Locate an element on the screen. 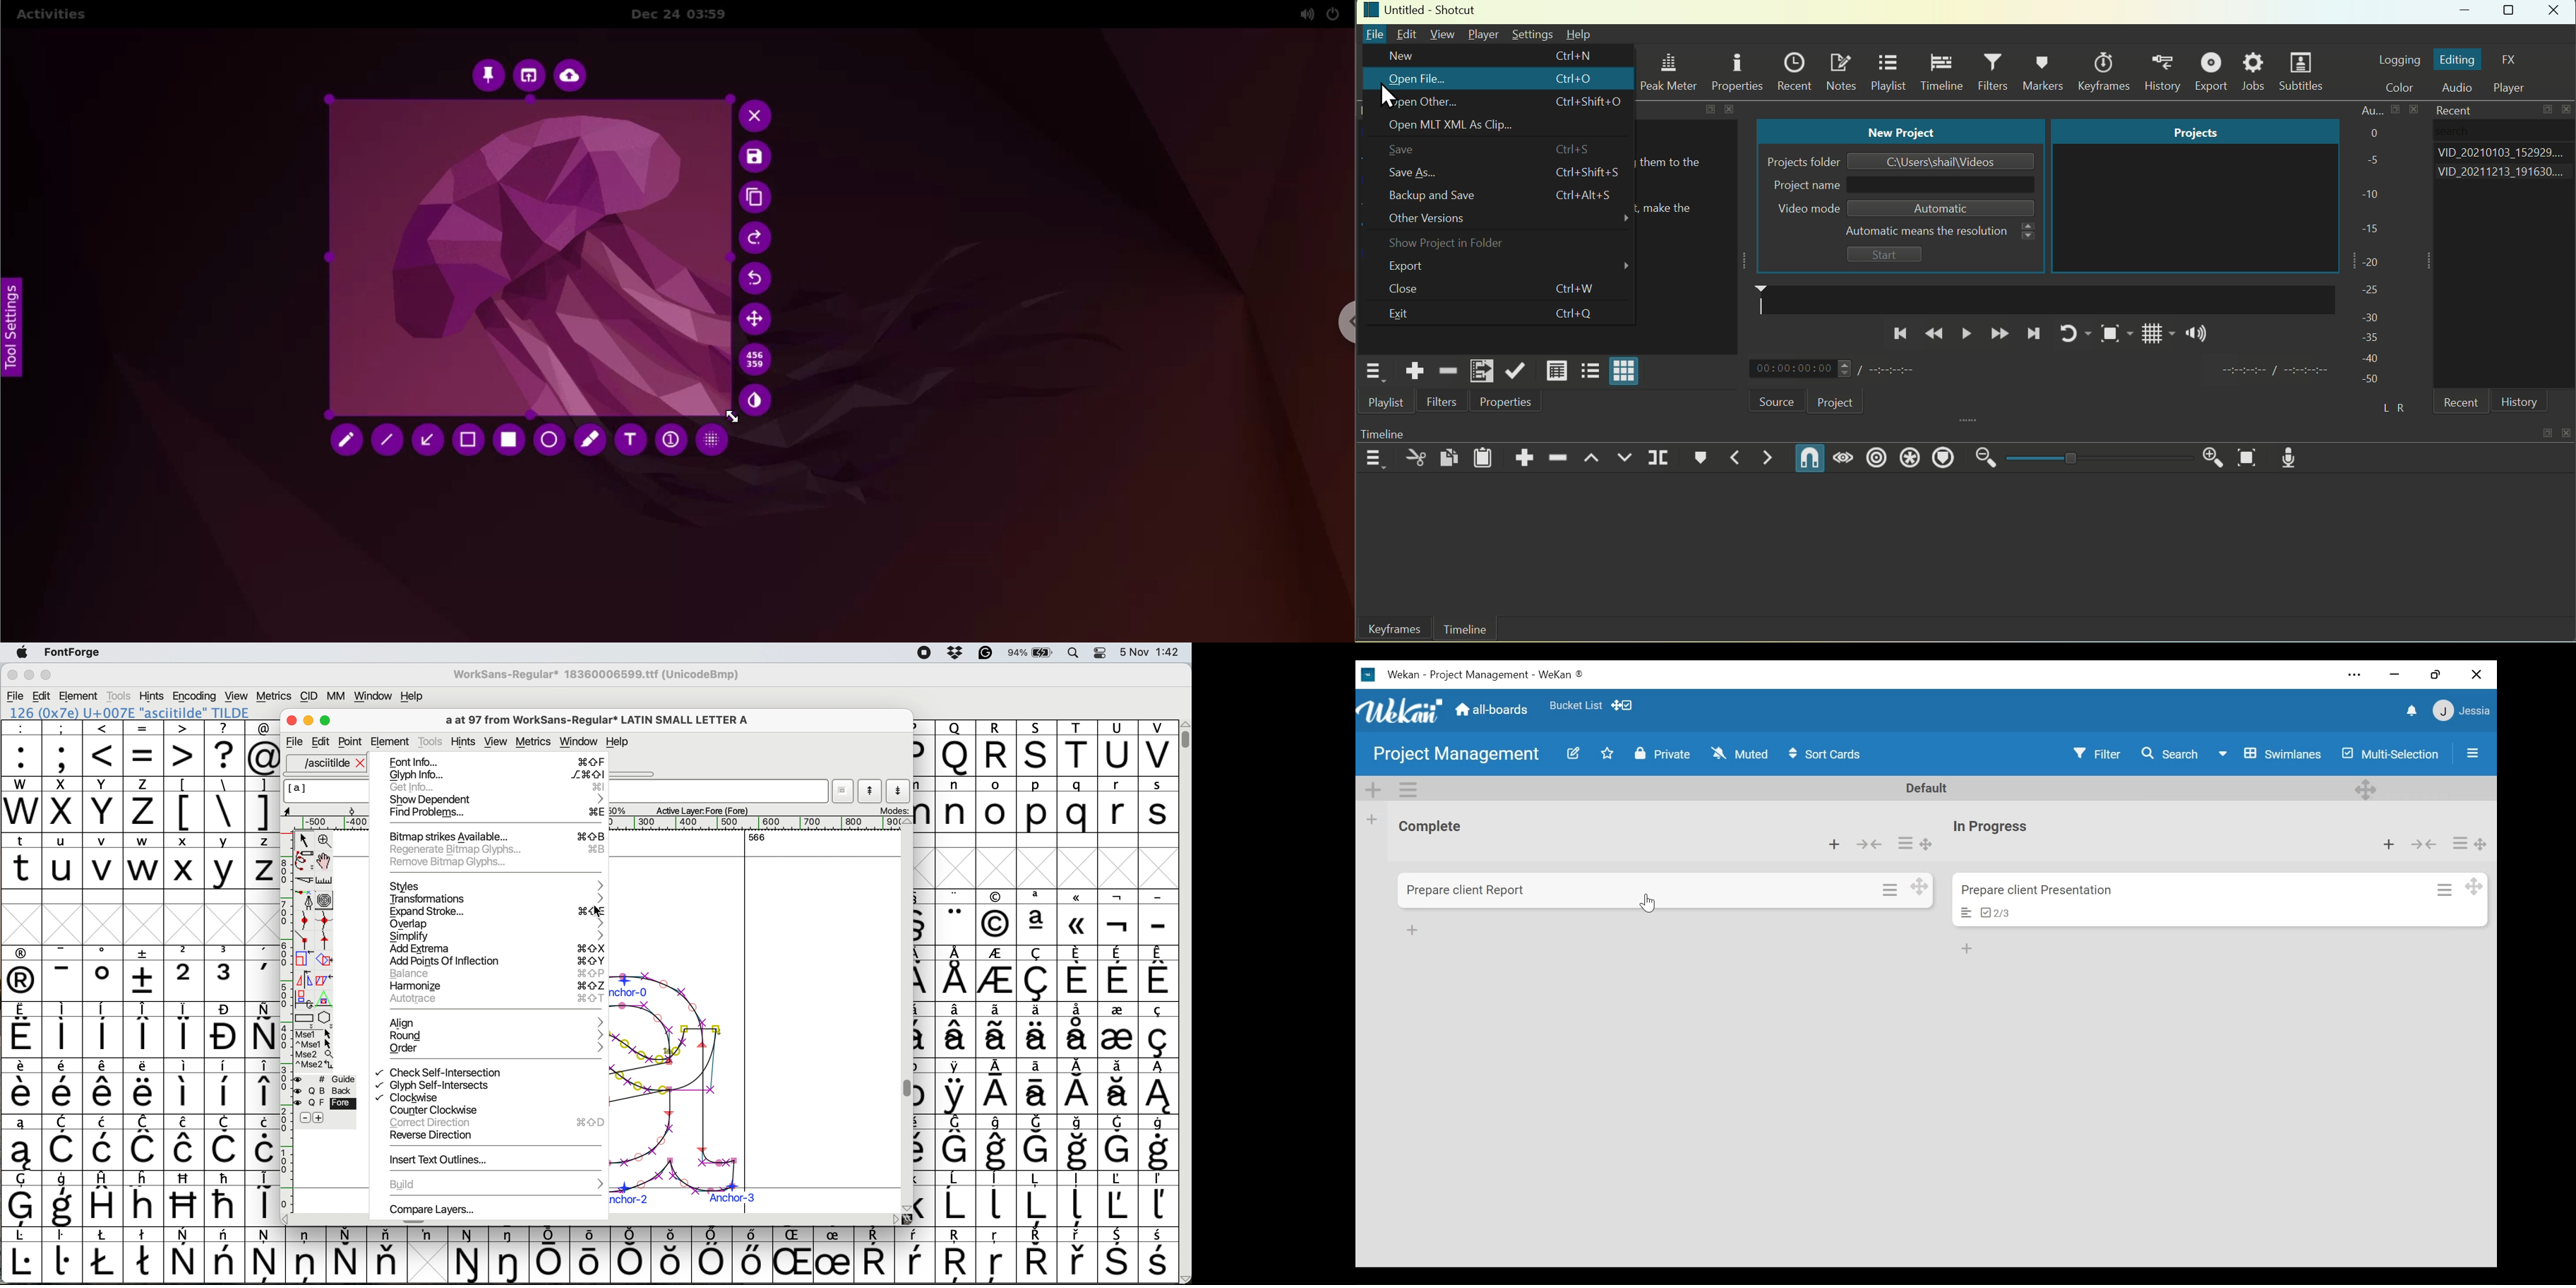 The height and width of the screenshot is (1288, 2576). Lift is located at coordinates (1593, 460).